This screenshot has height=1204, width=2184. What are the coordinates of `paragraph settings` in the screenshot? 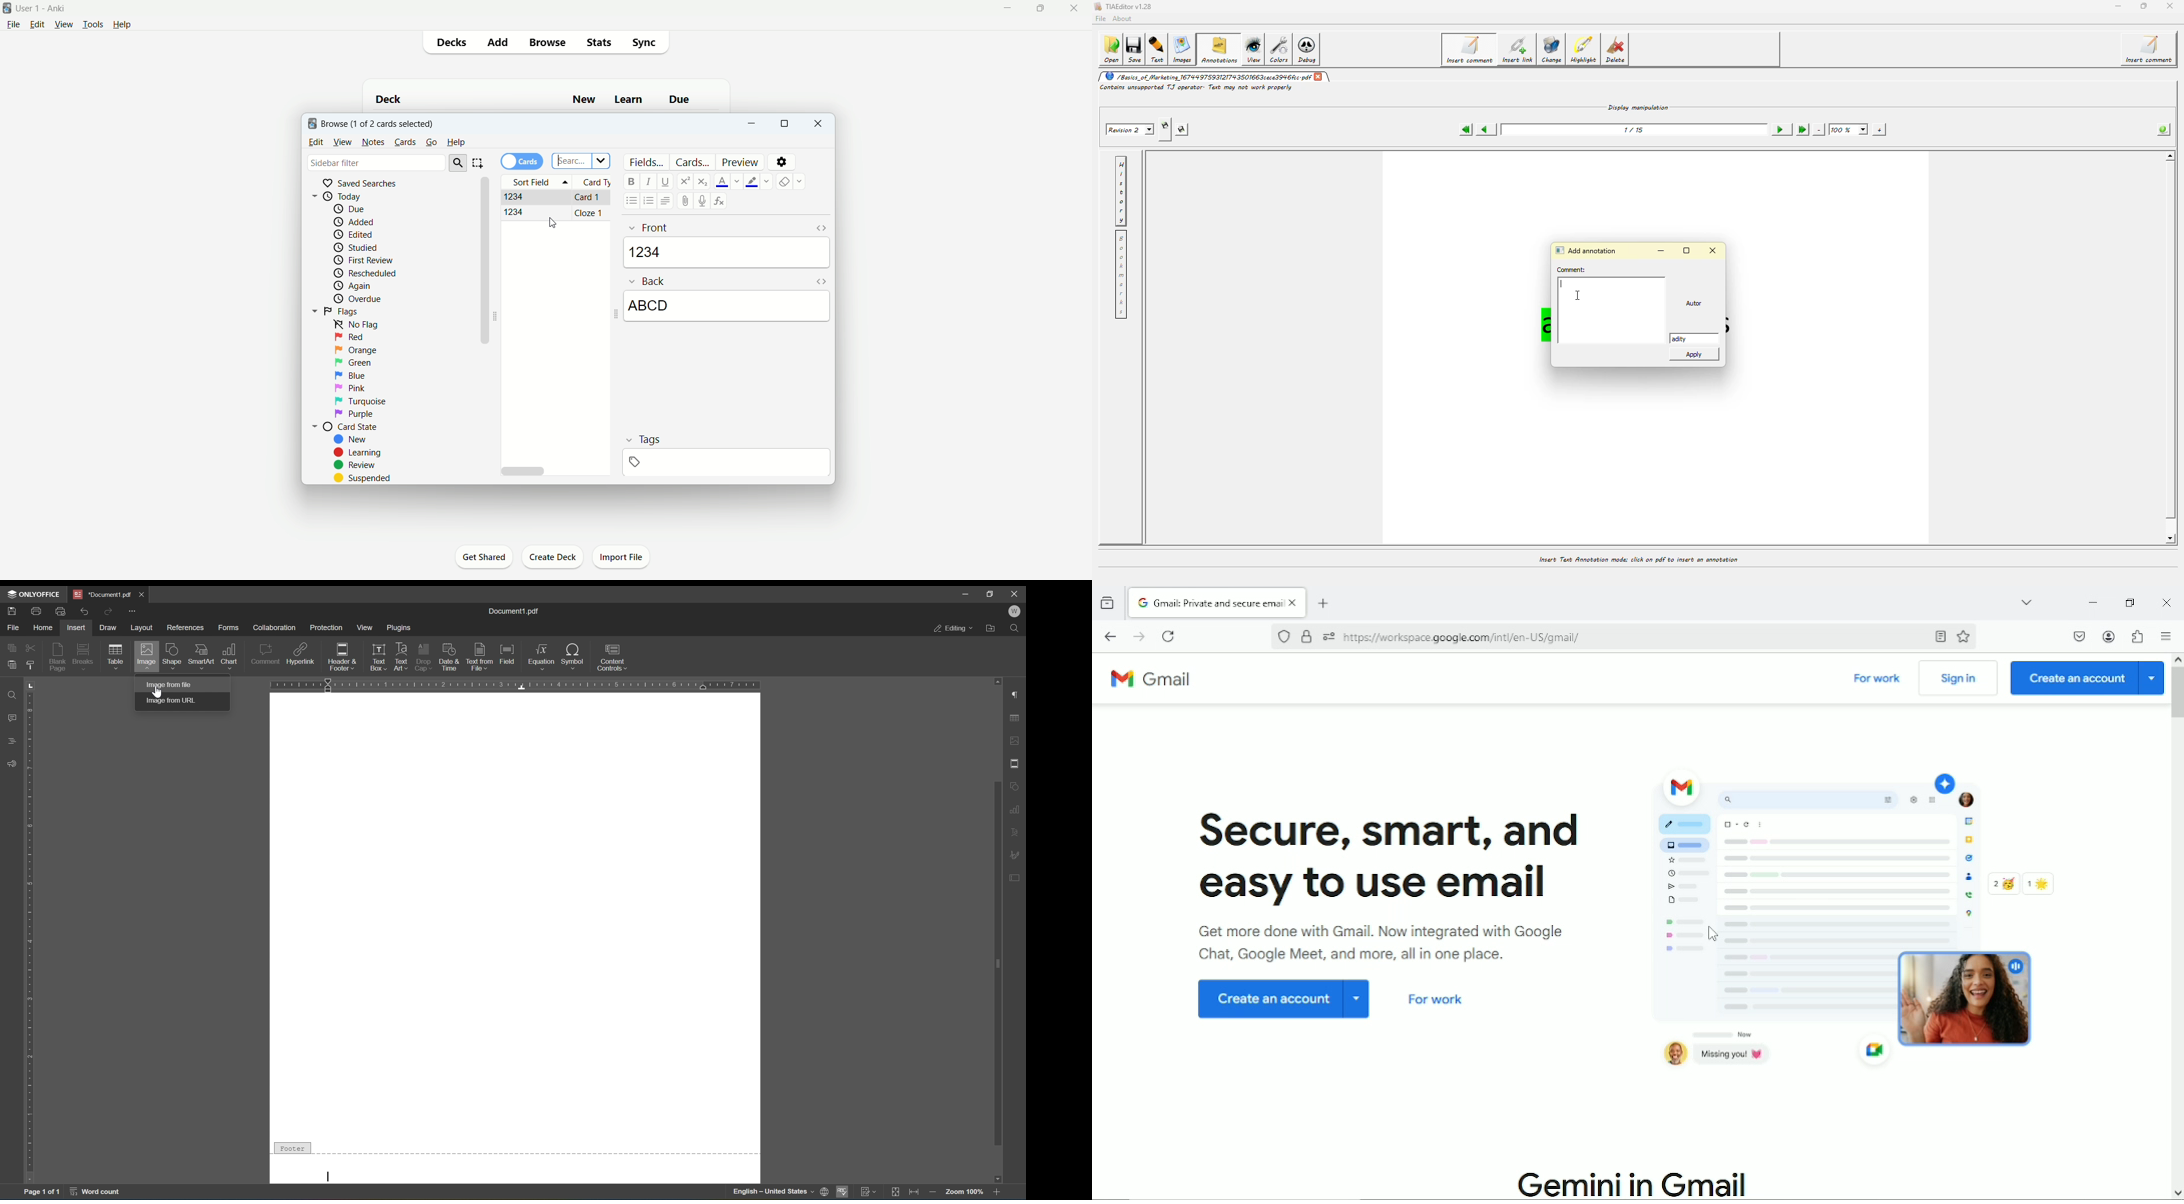 It's located at (1017, 695).